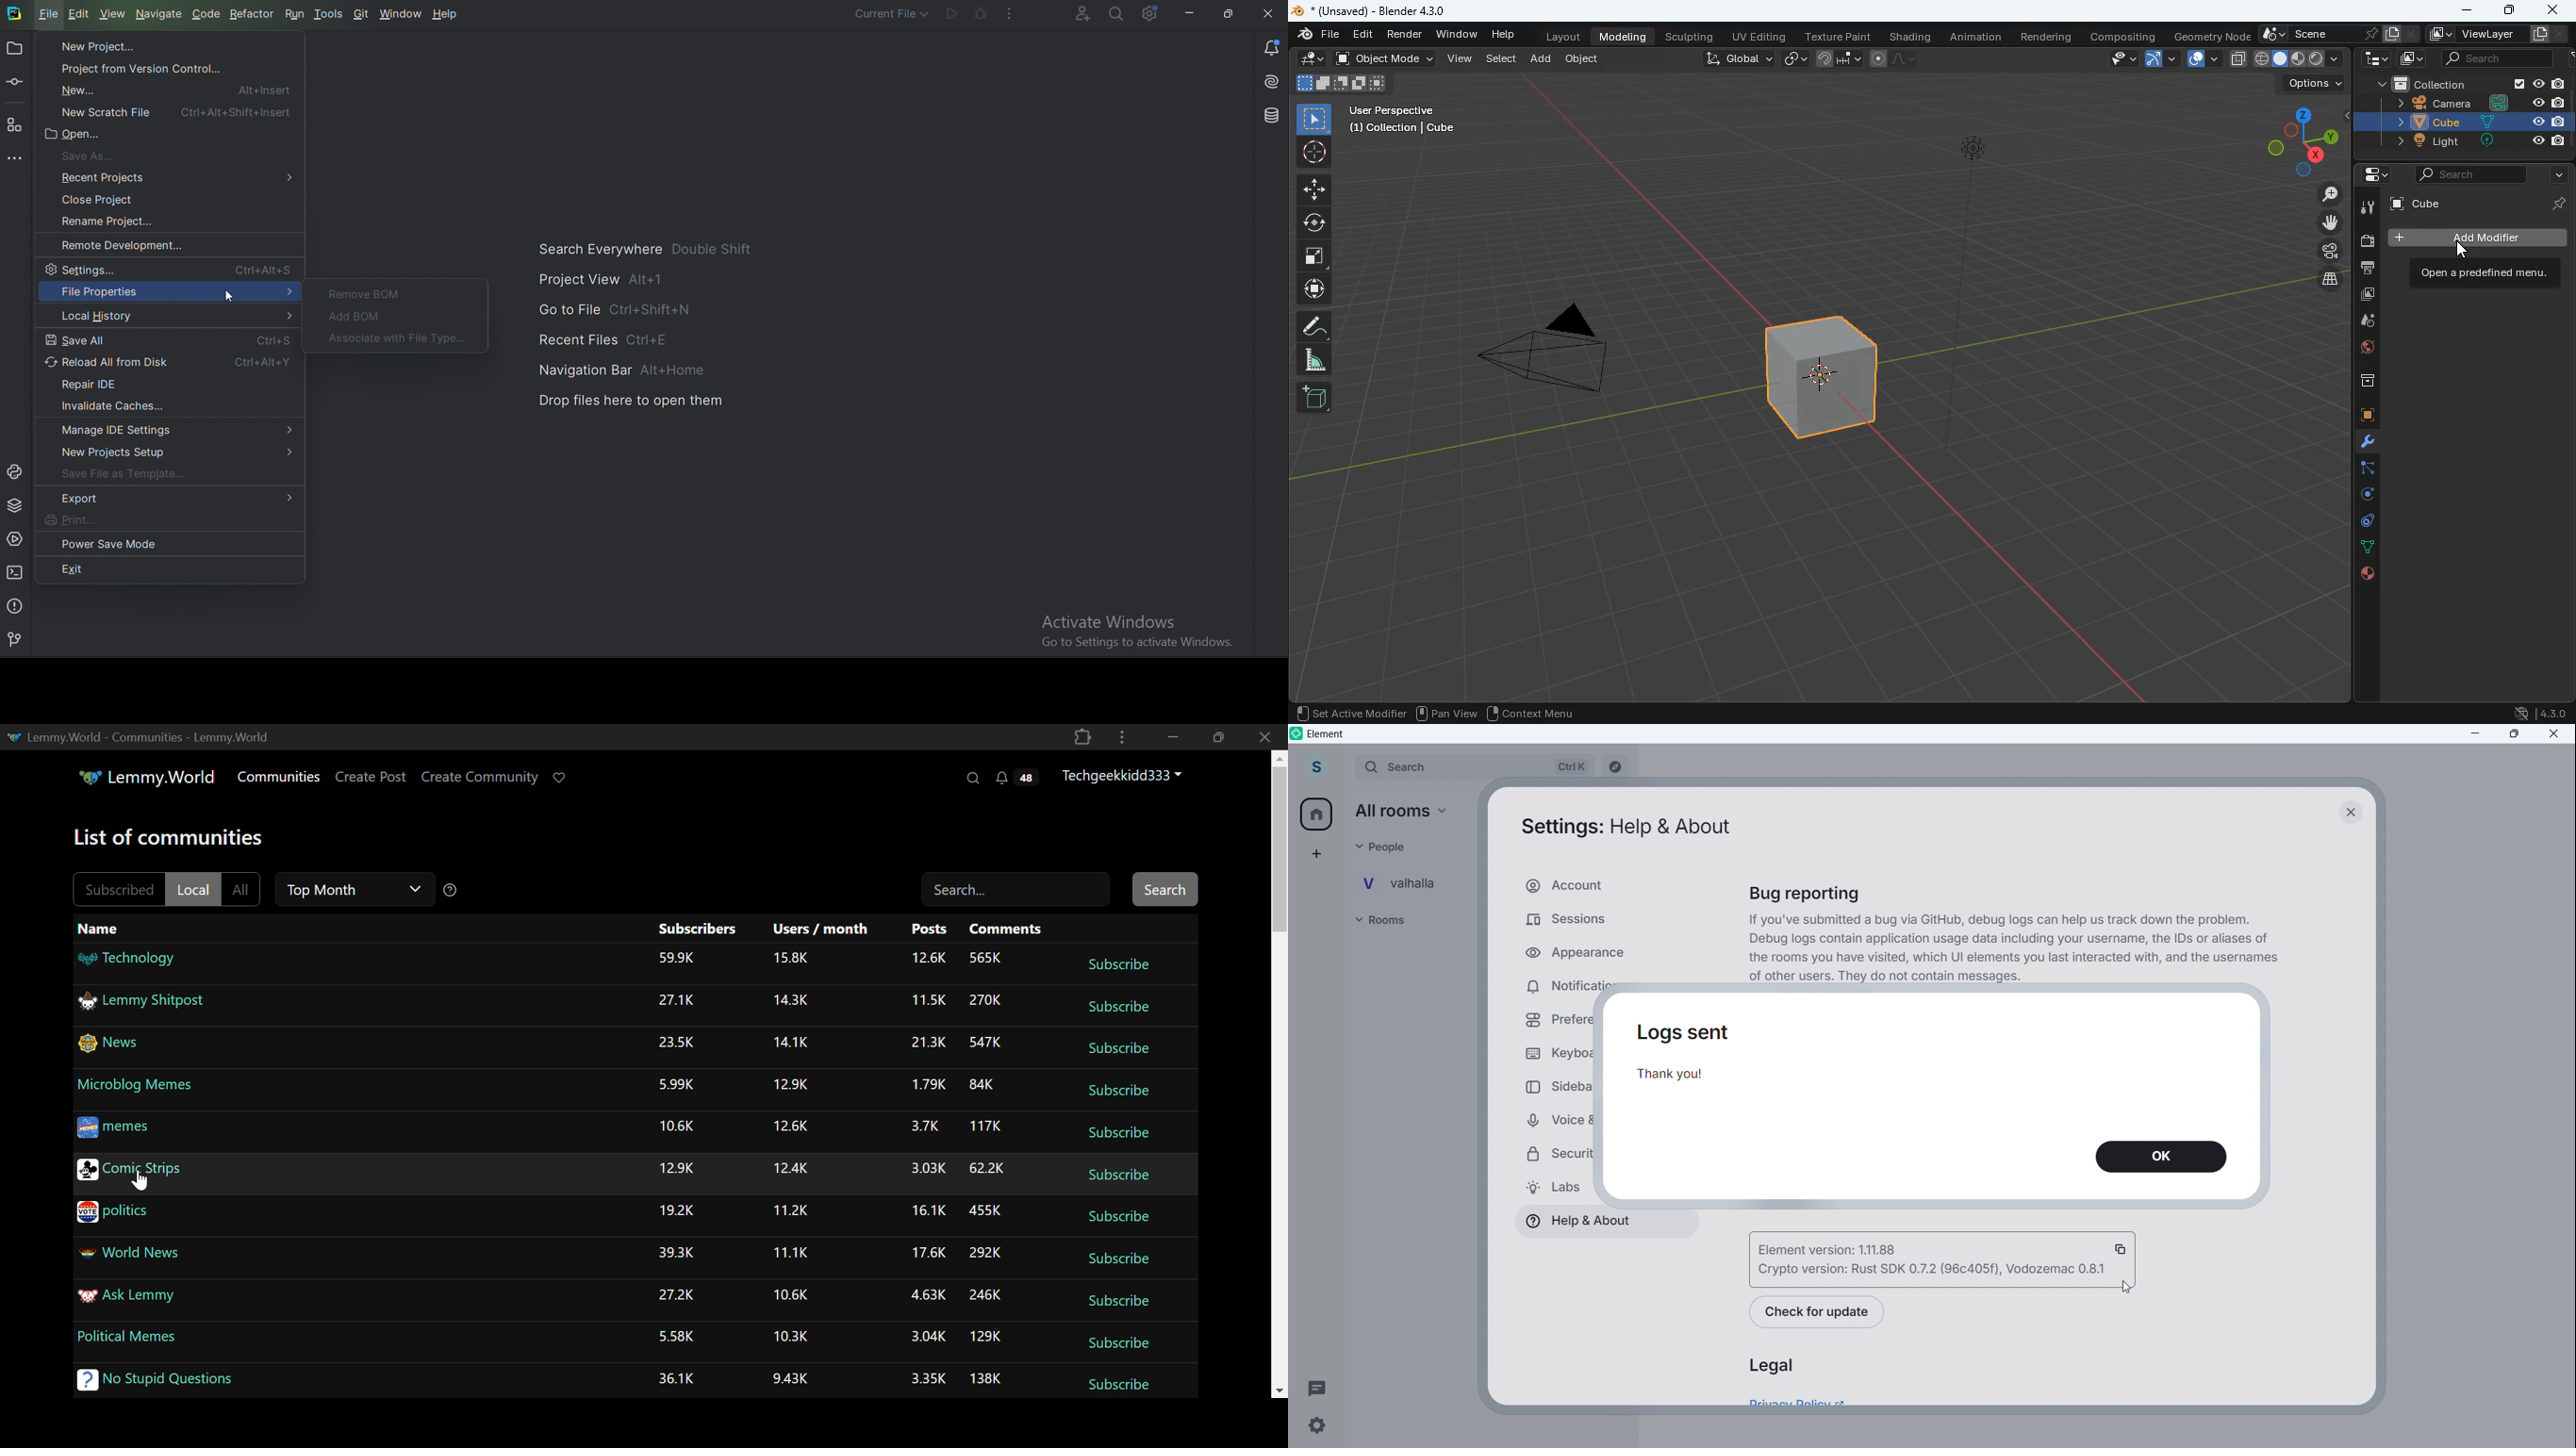 Image resolution: width=2576 pixels, height=1456 pixels. I want to click on 12.6K, so click(790, 1124).